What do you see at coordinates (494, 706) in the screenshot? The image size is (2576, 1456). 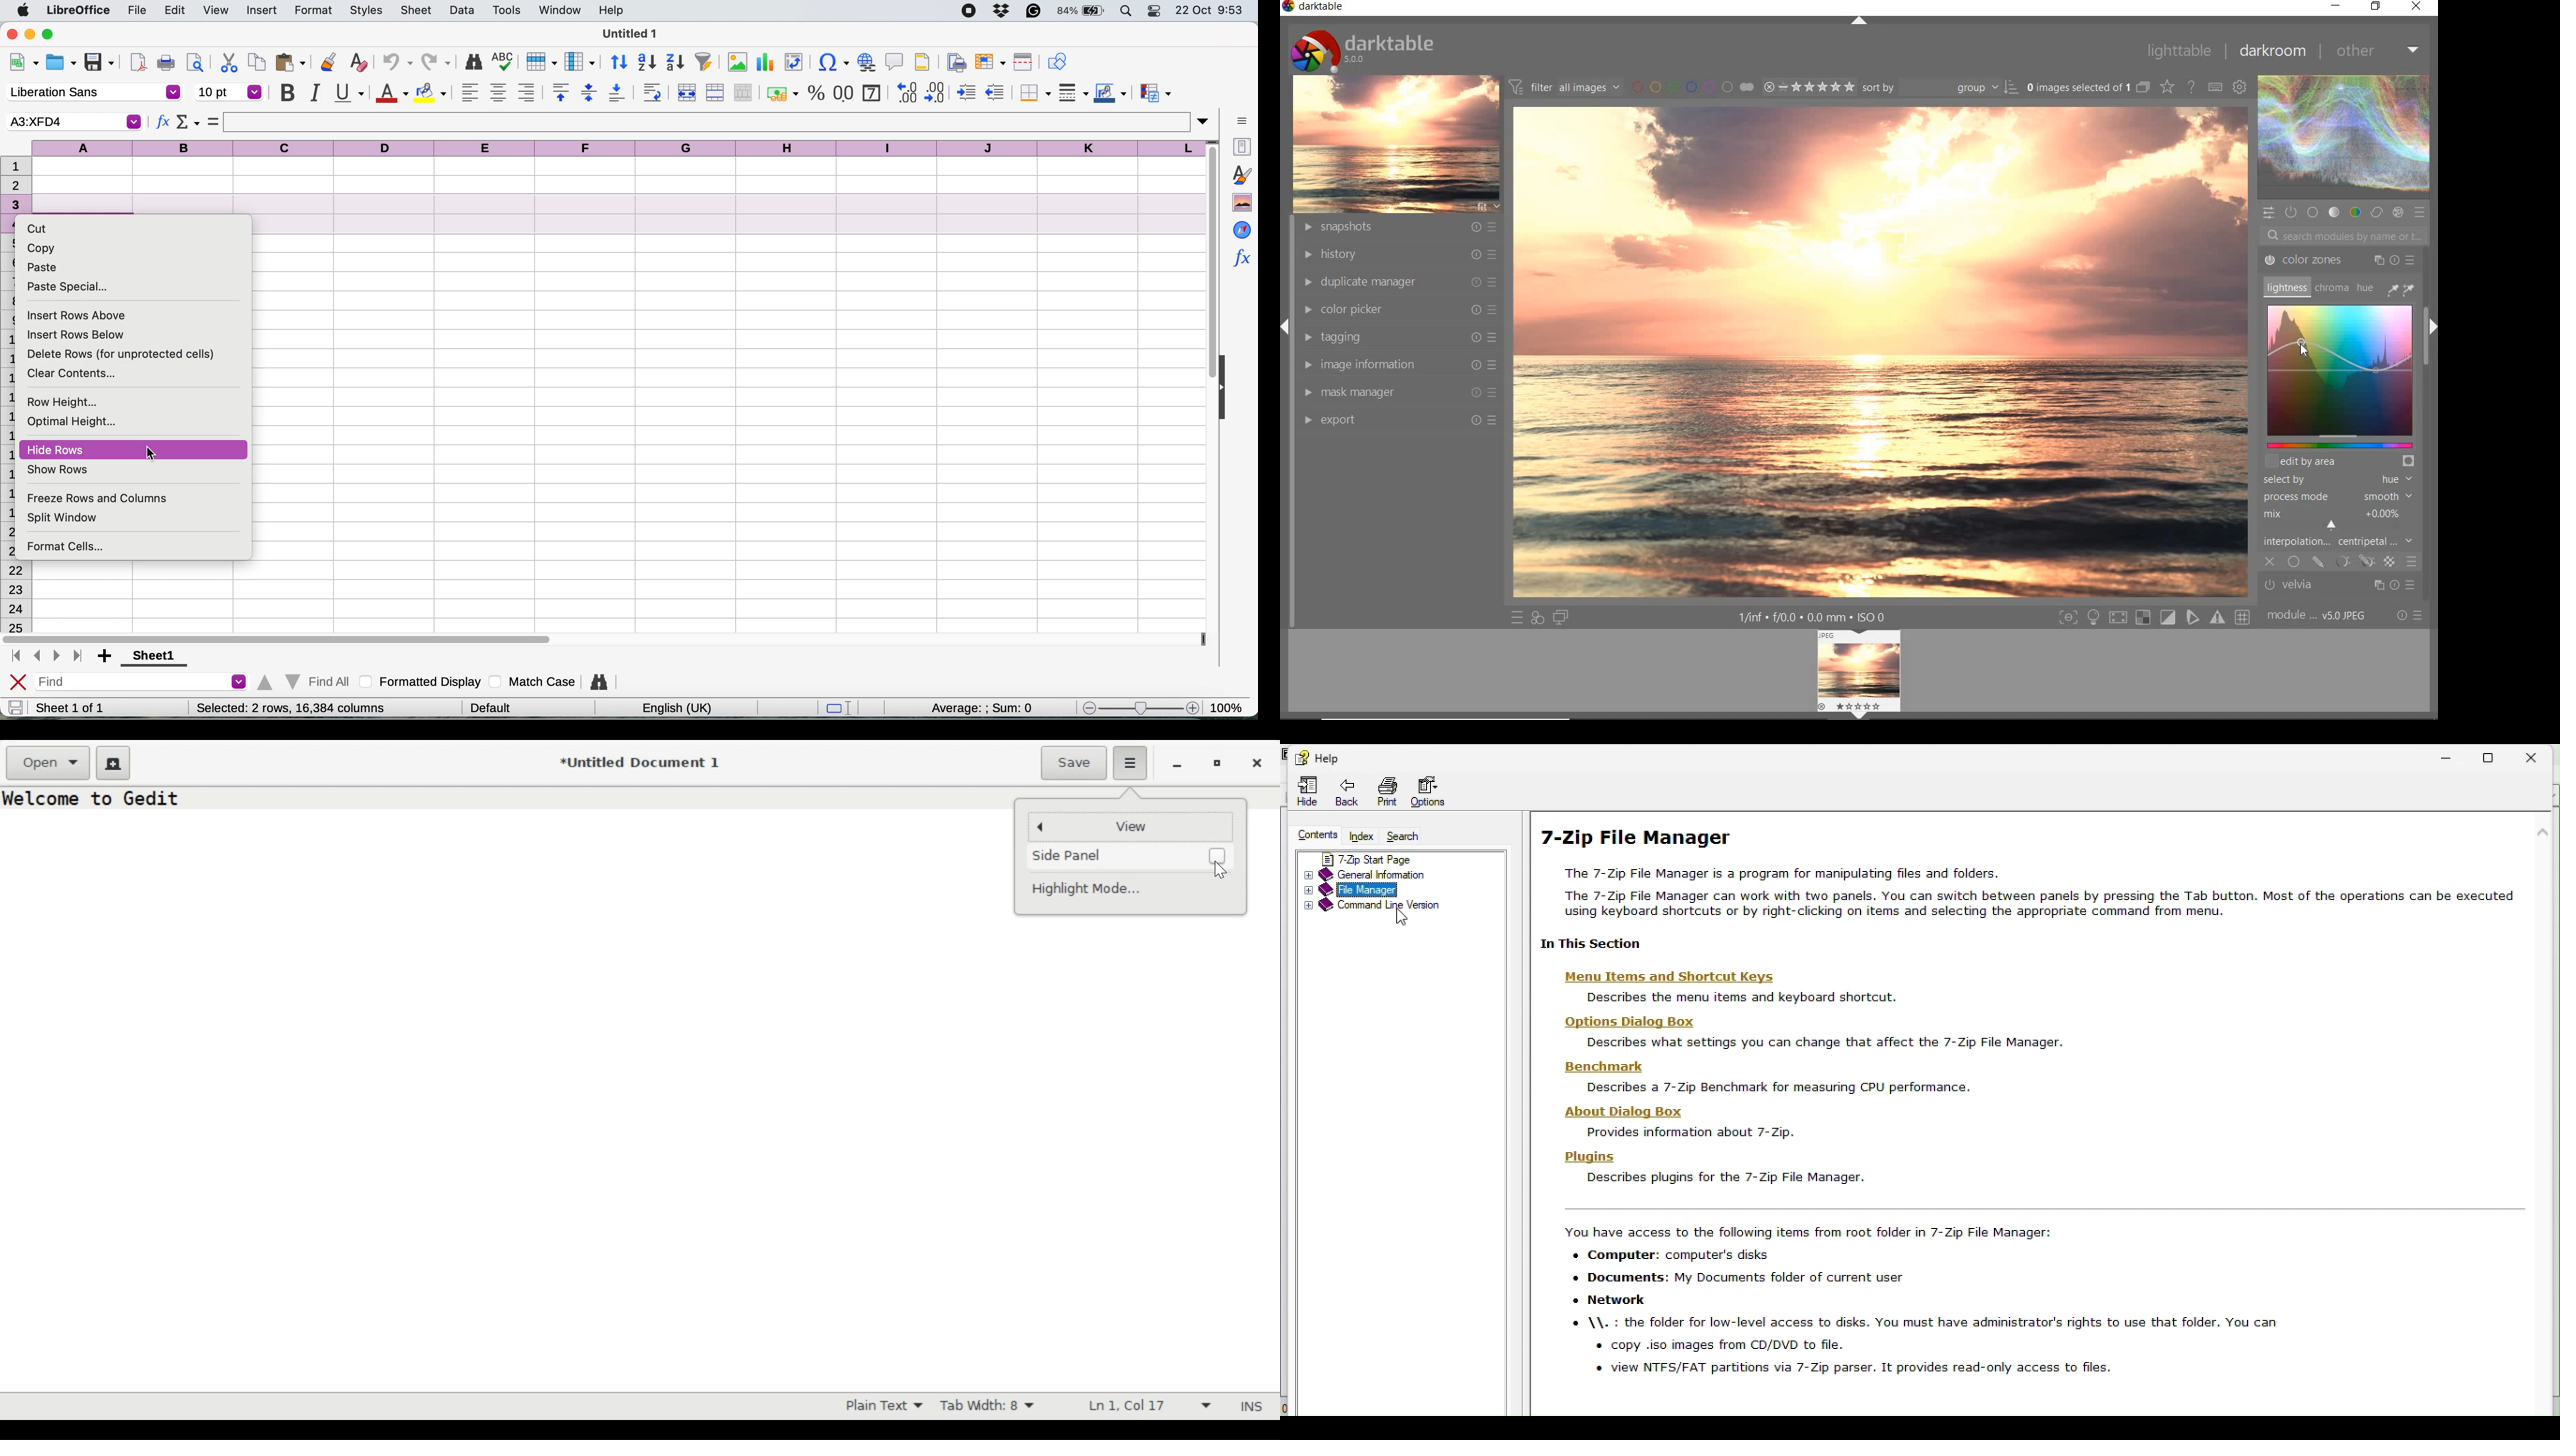 I see `default` at bounding box center [494, 706].